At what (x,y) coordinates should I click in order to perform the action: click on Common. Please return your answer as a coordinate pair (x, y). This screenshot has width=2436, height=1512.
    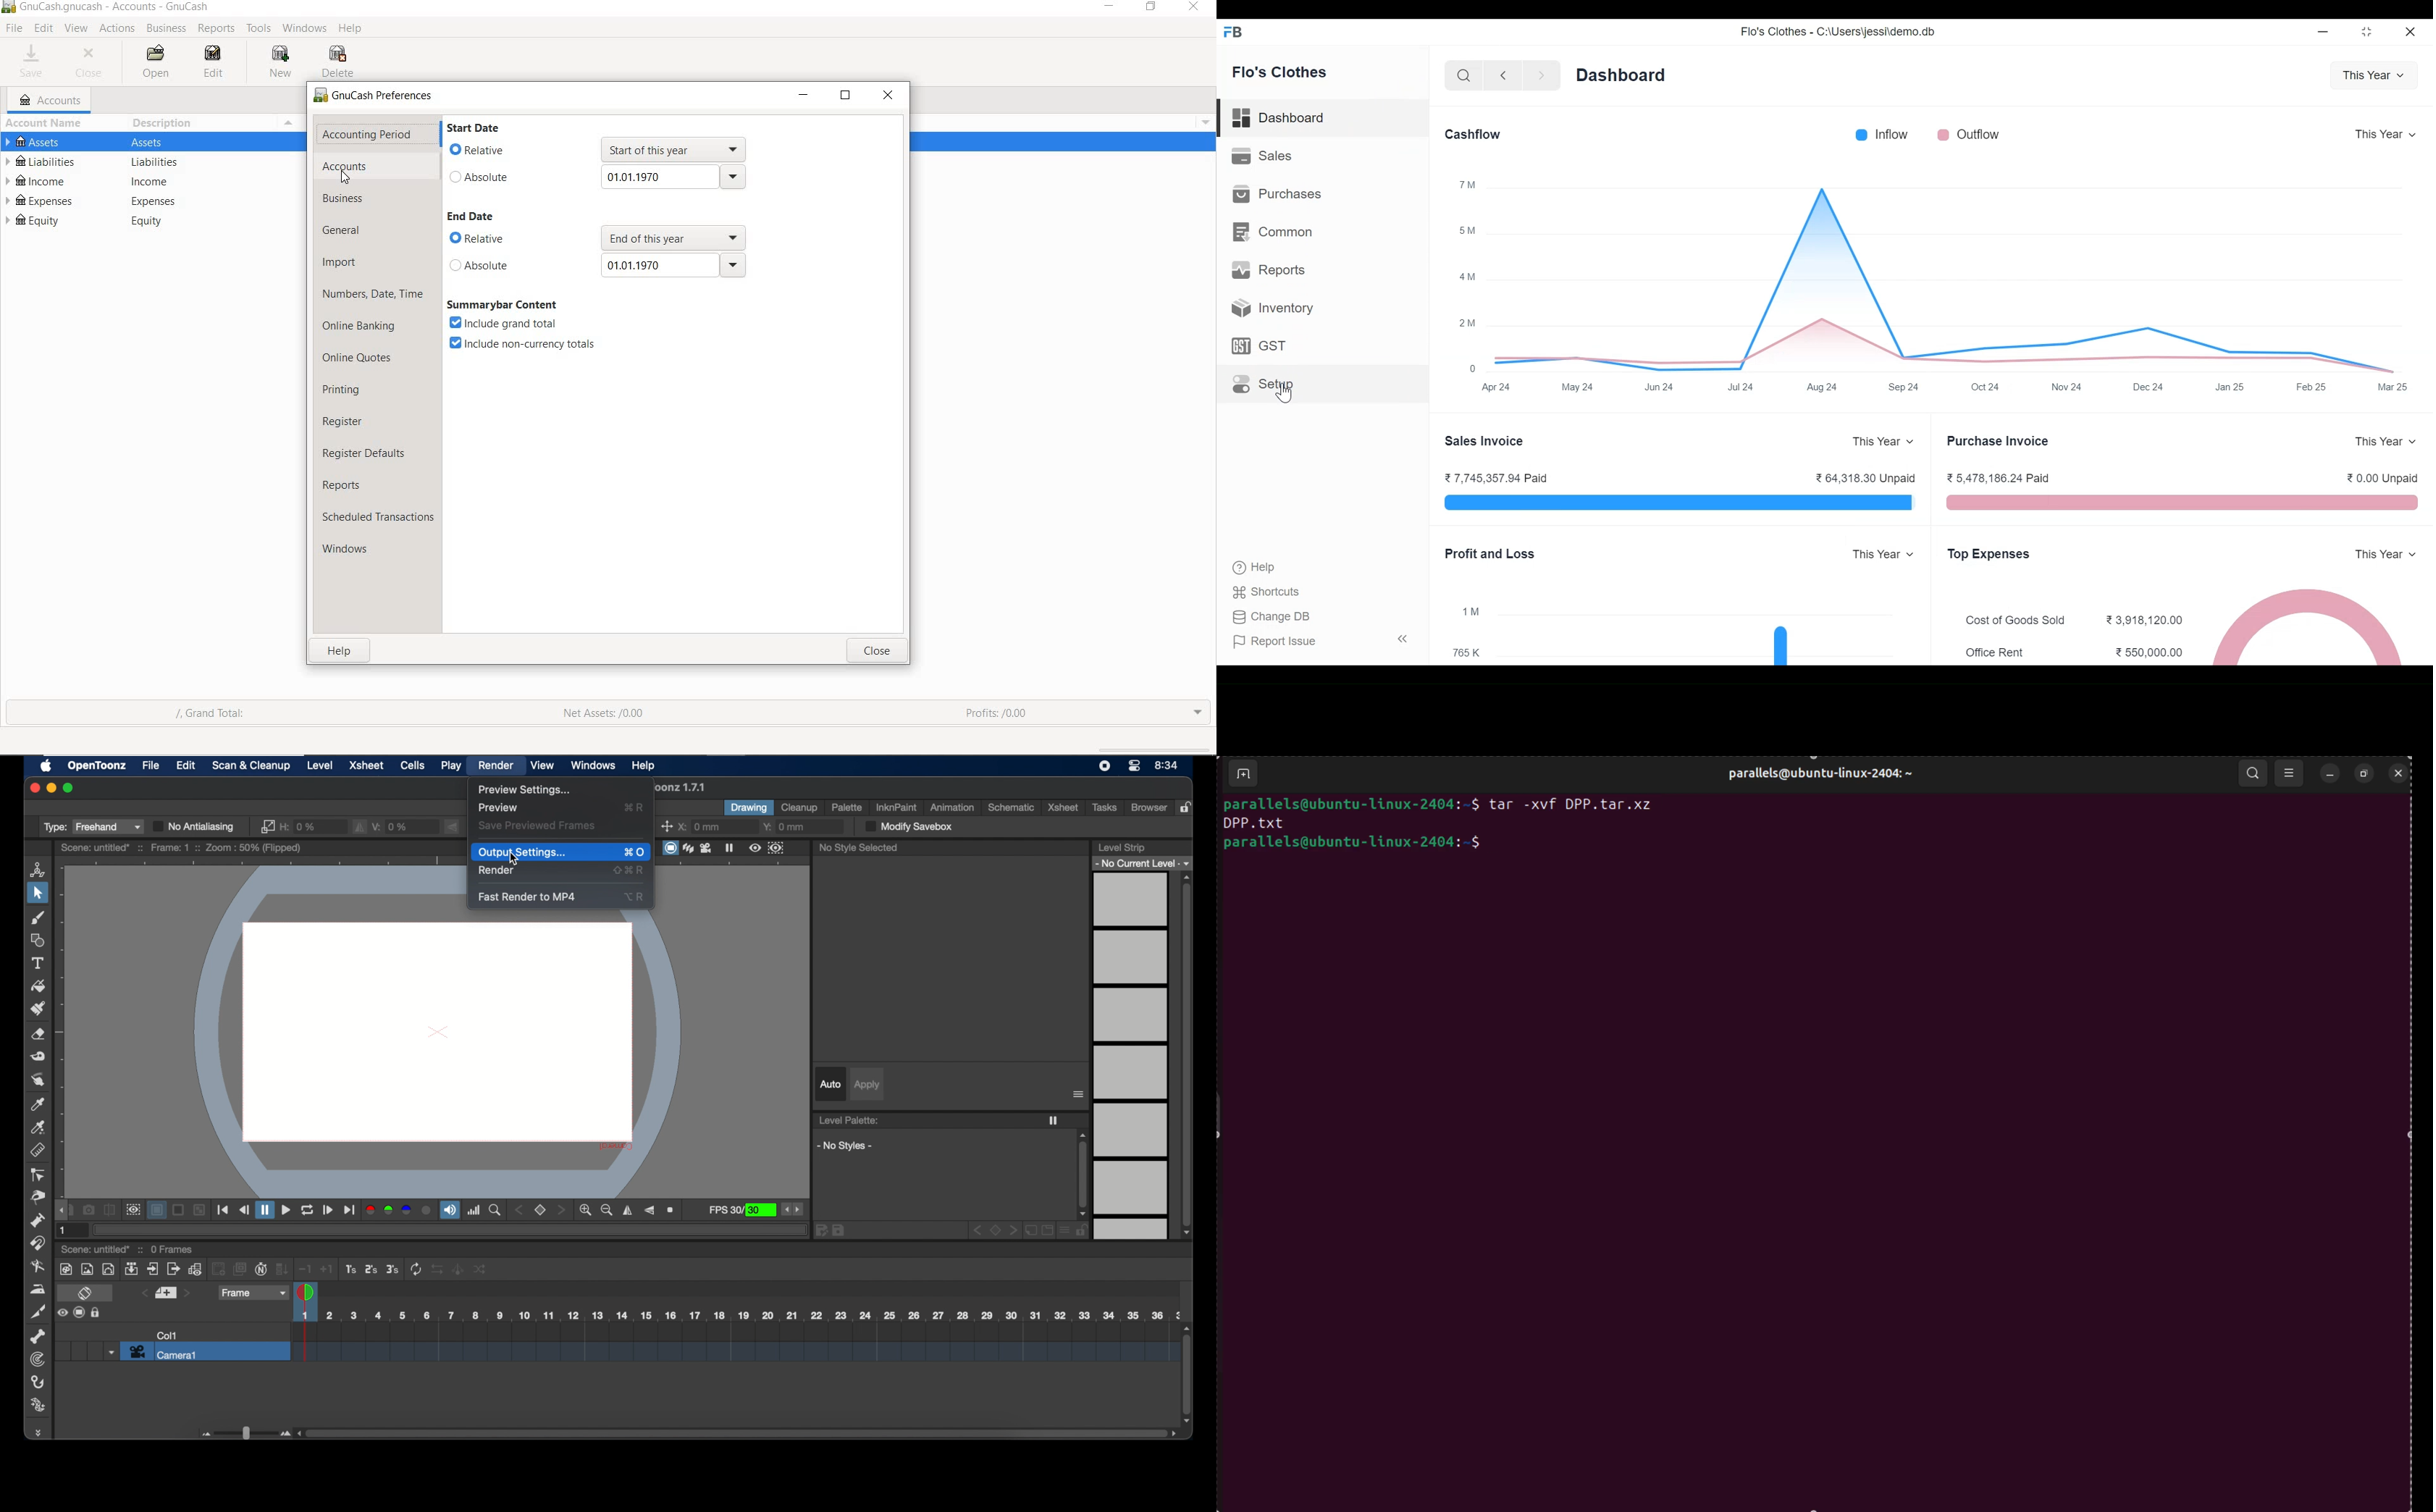
    Looking at the image, I should click on (1274, 231).